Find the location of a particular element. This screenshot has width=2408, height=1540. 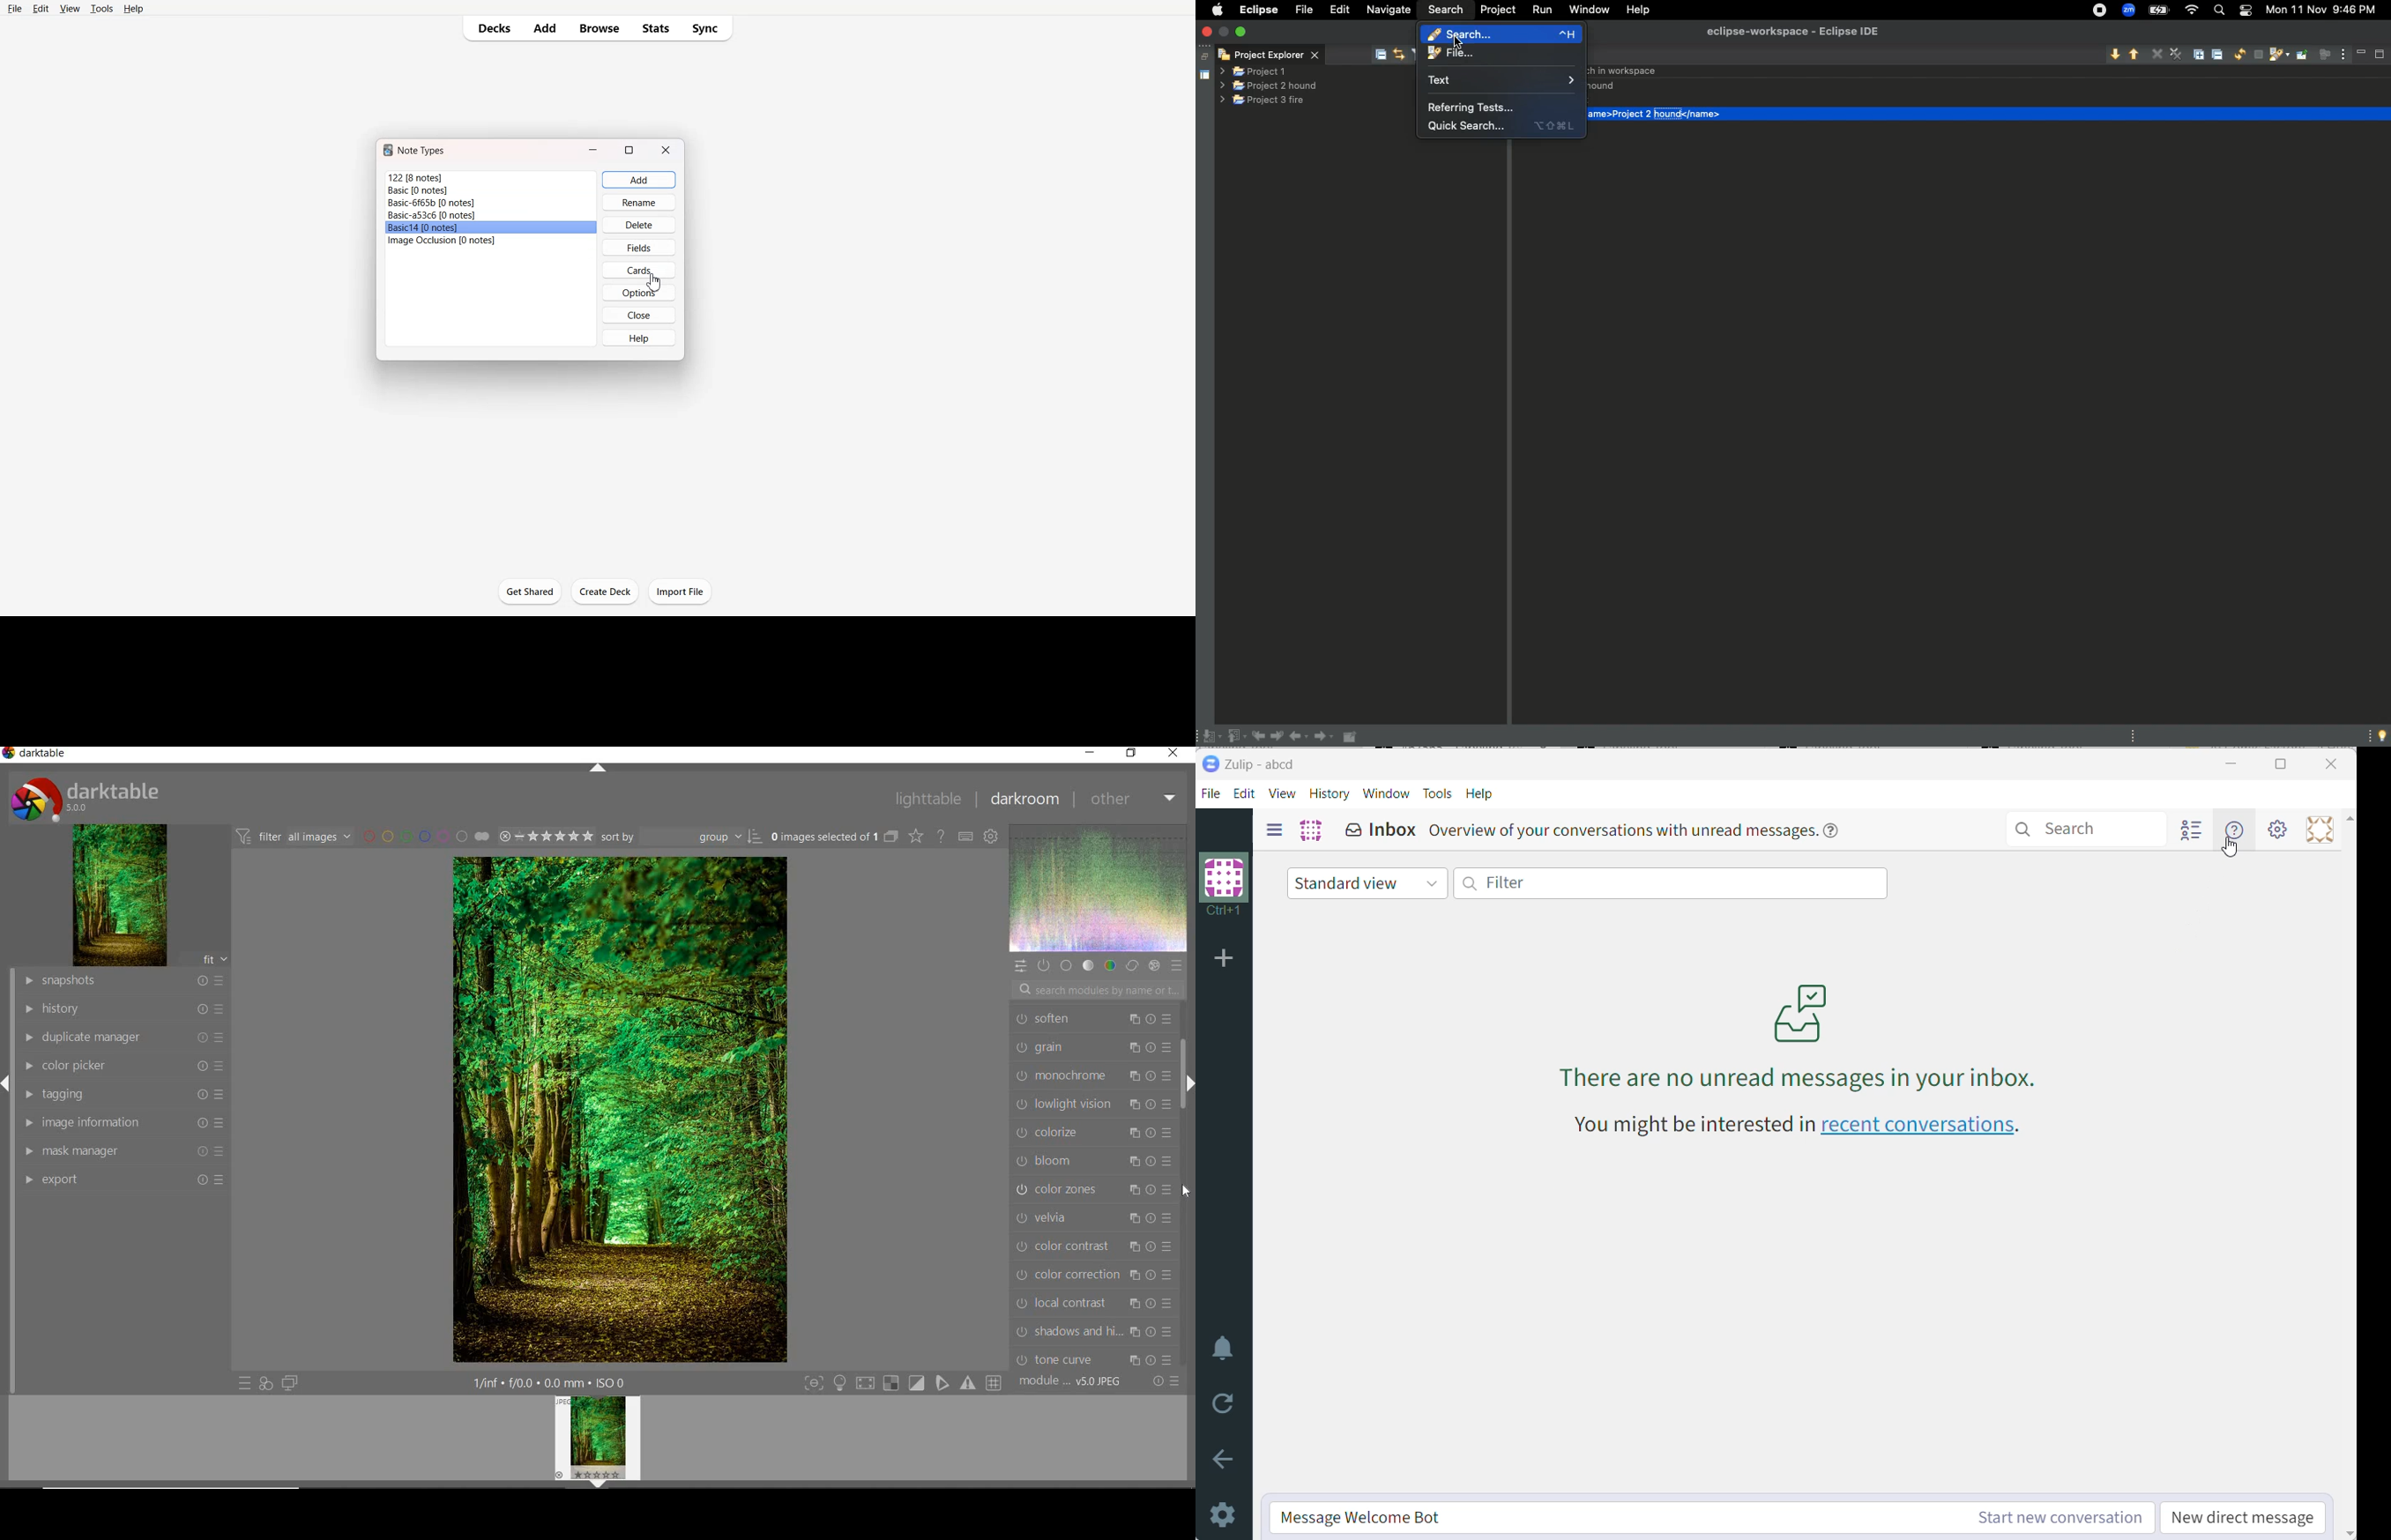

Software logo is located at coordinates (388, 150).